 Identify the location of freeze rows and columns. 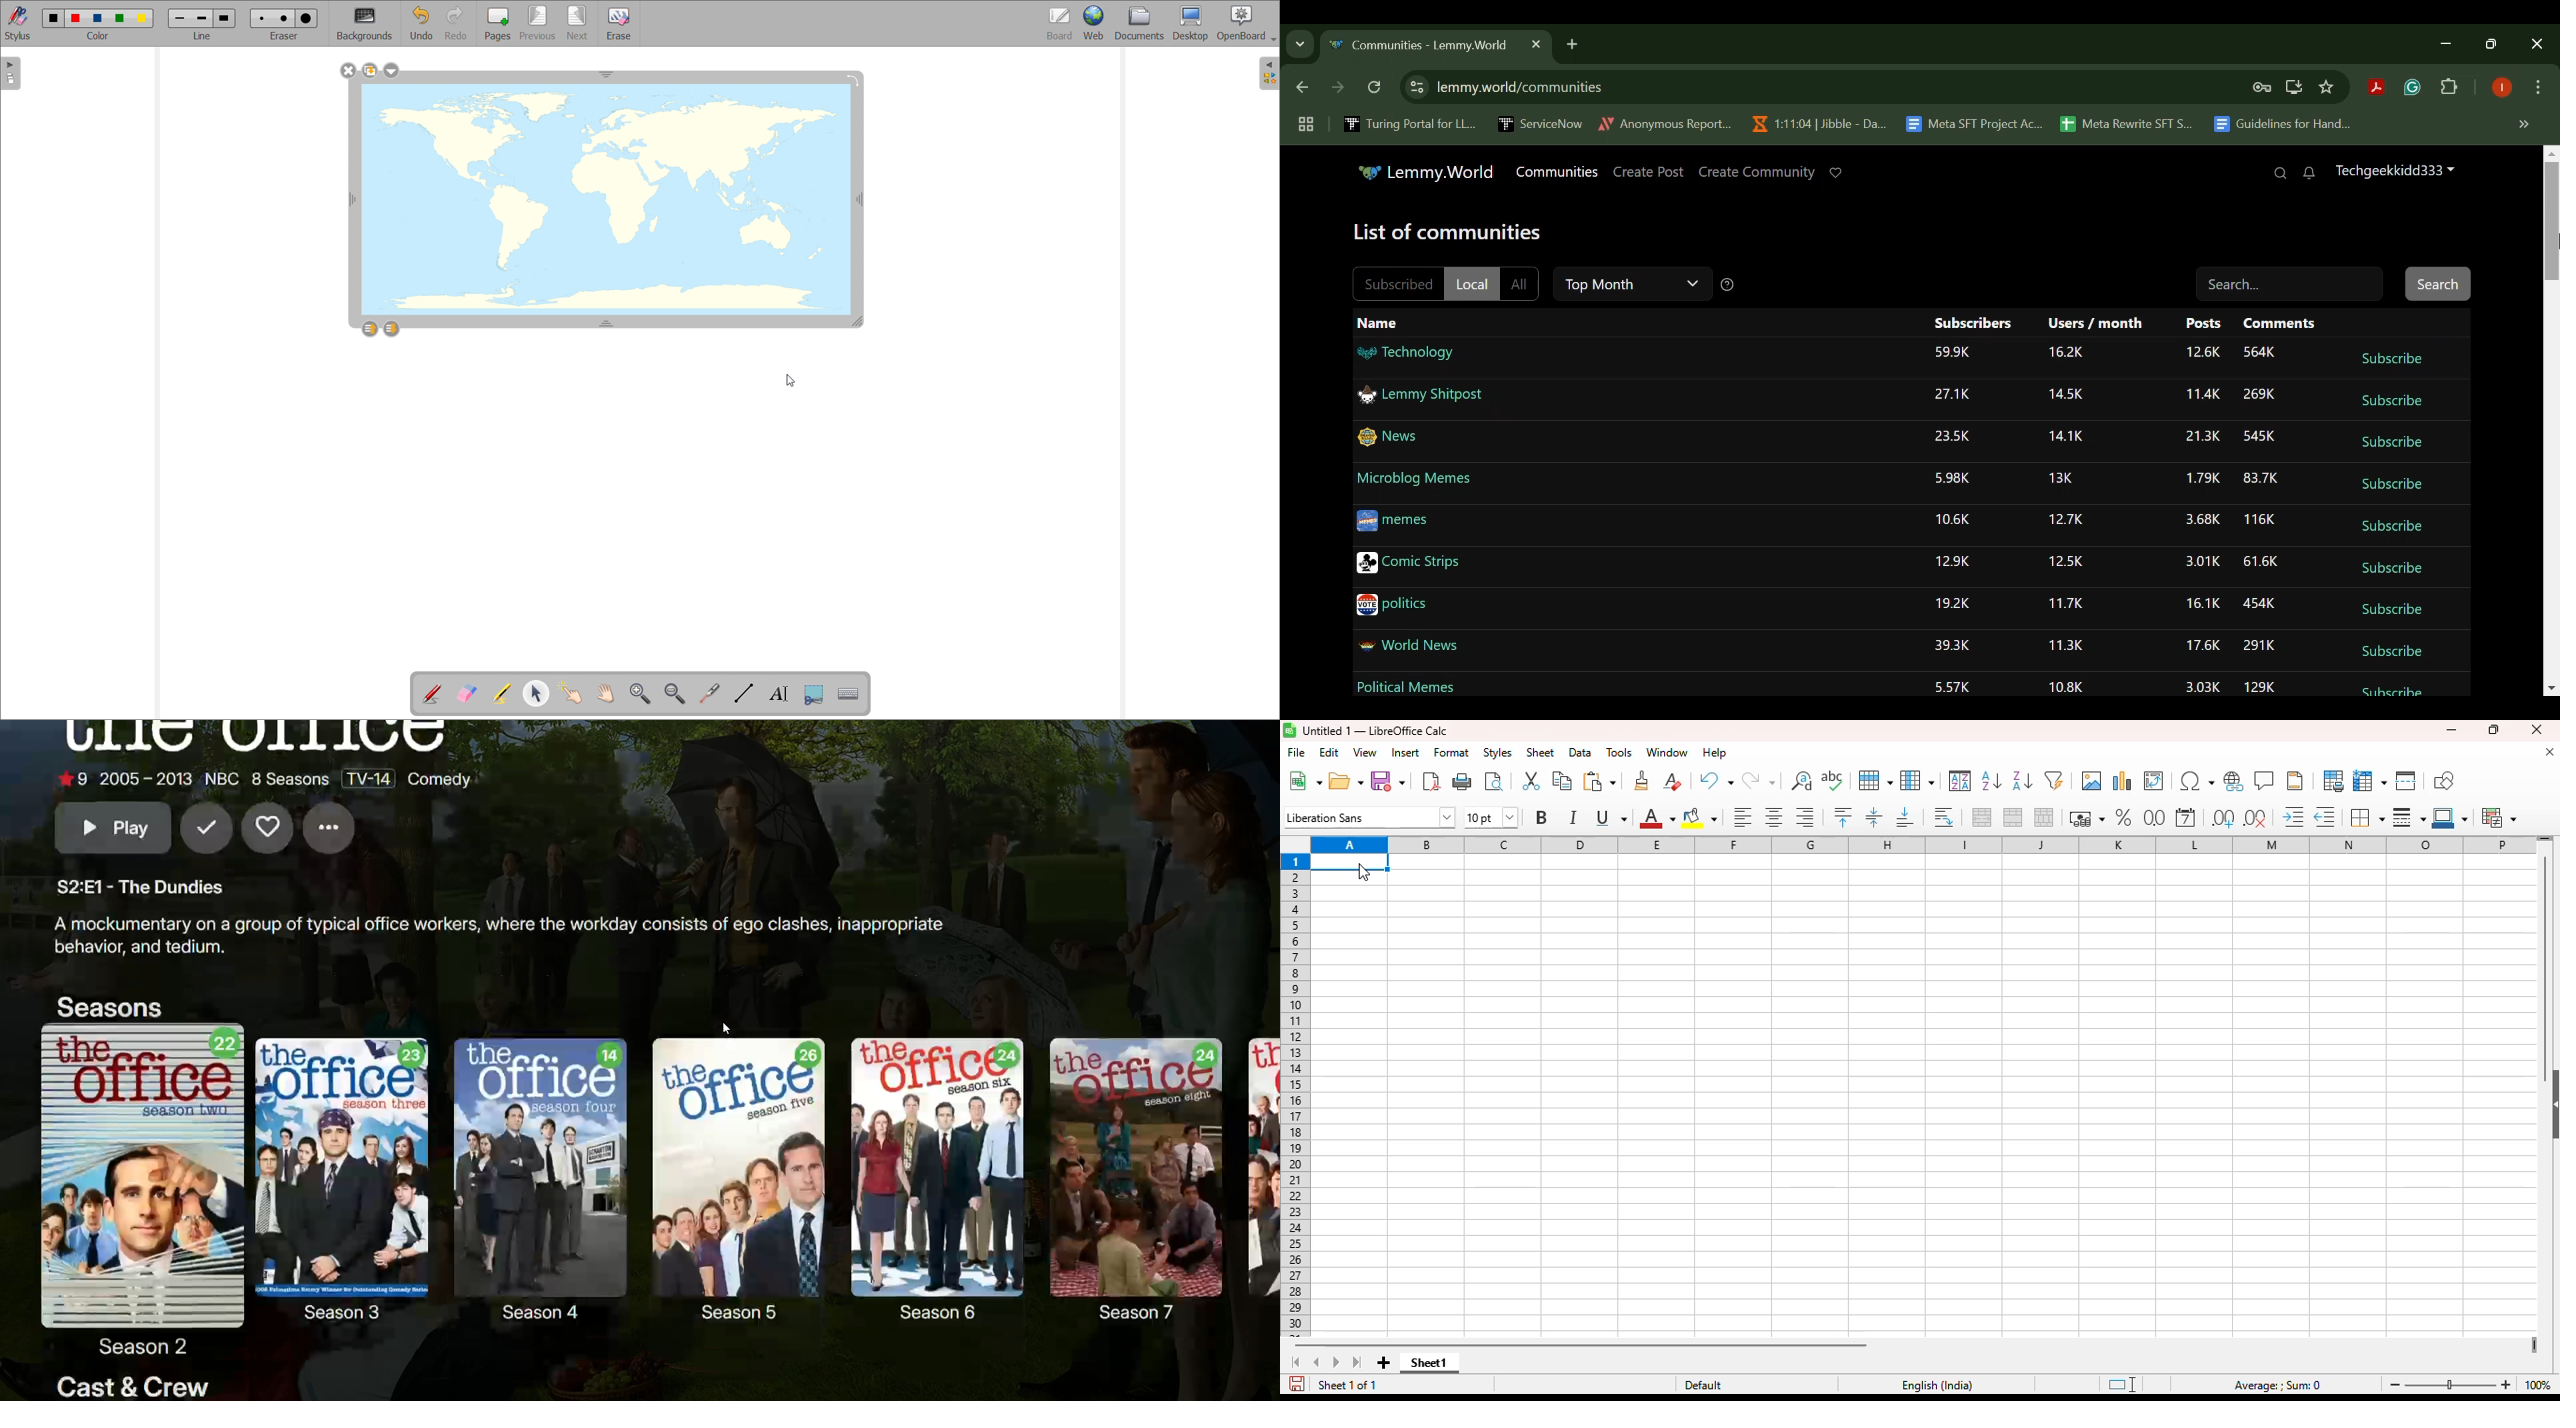
(2371, 782).